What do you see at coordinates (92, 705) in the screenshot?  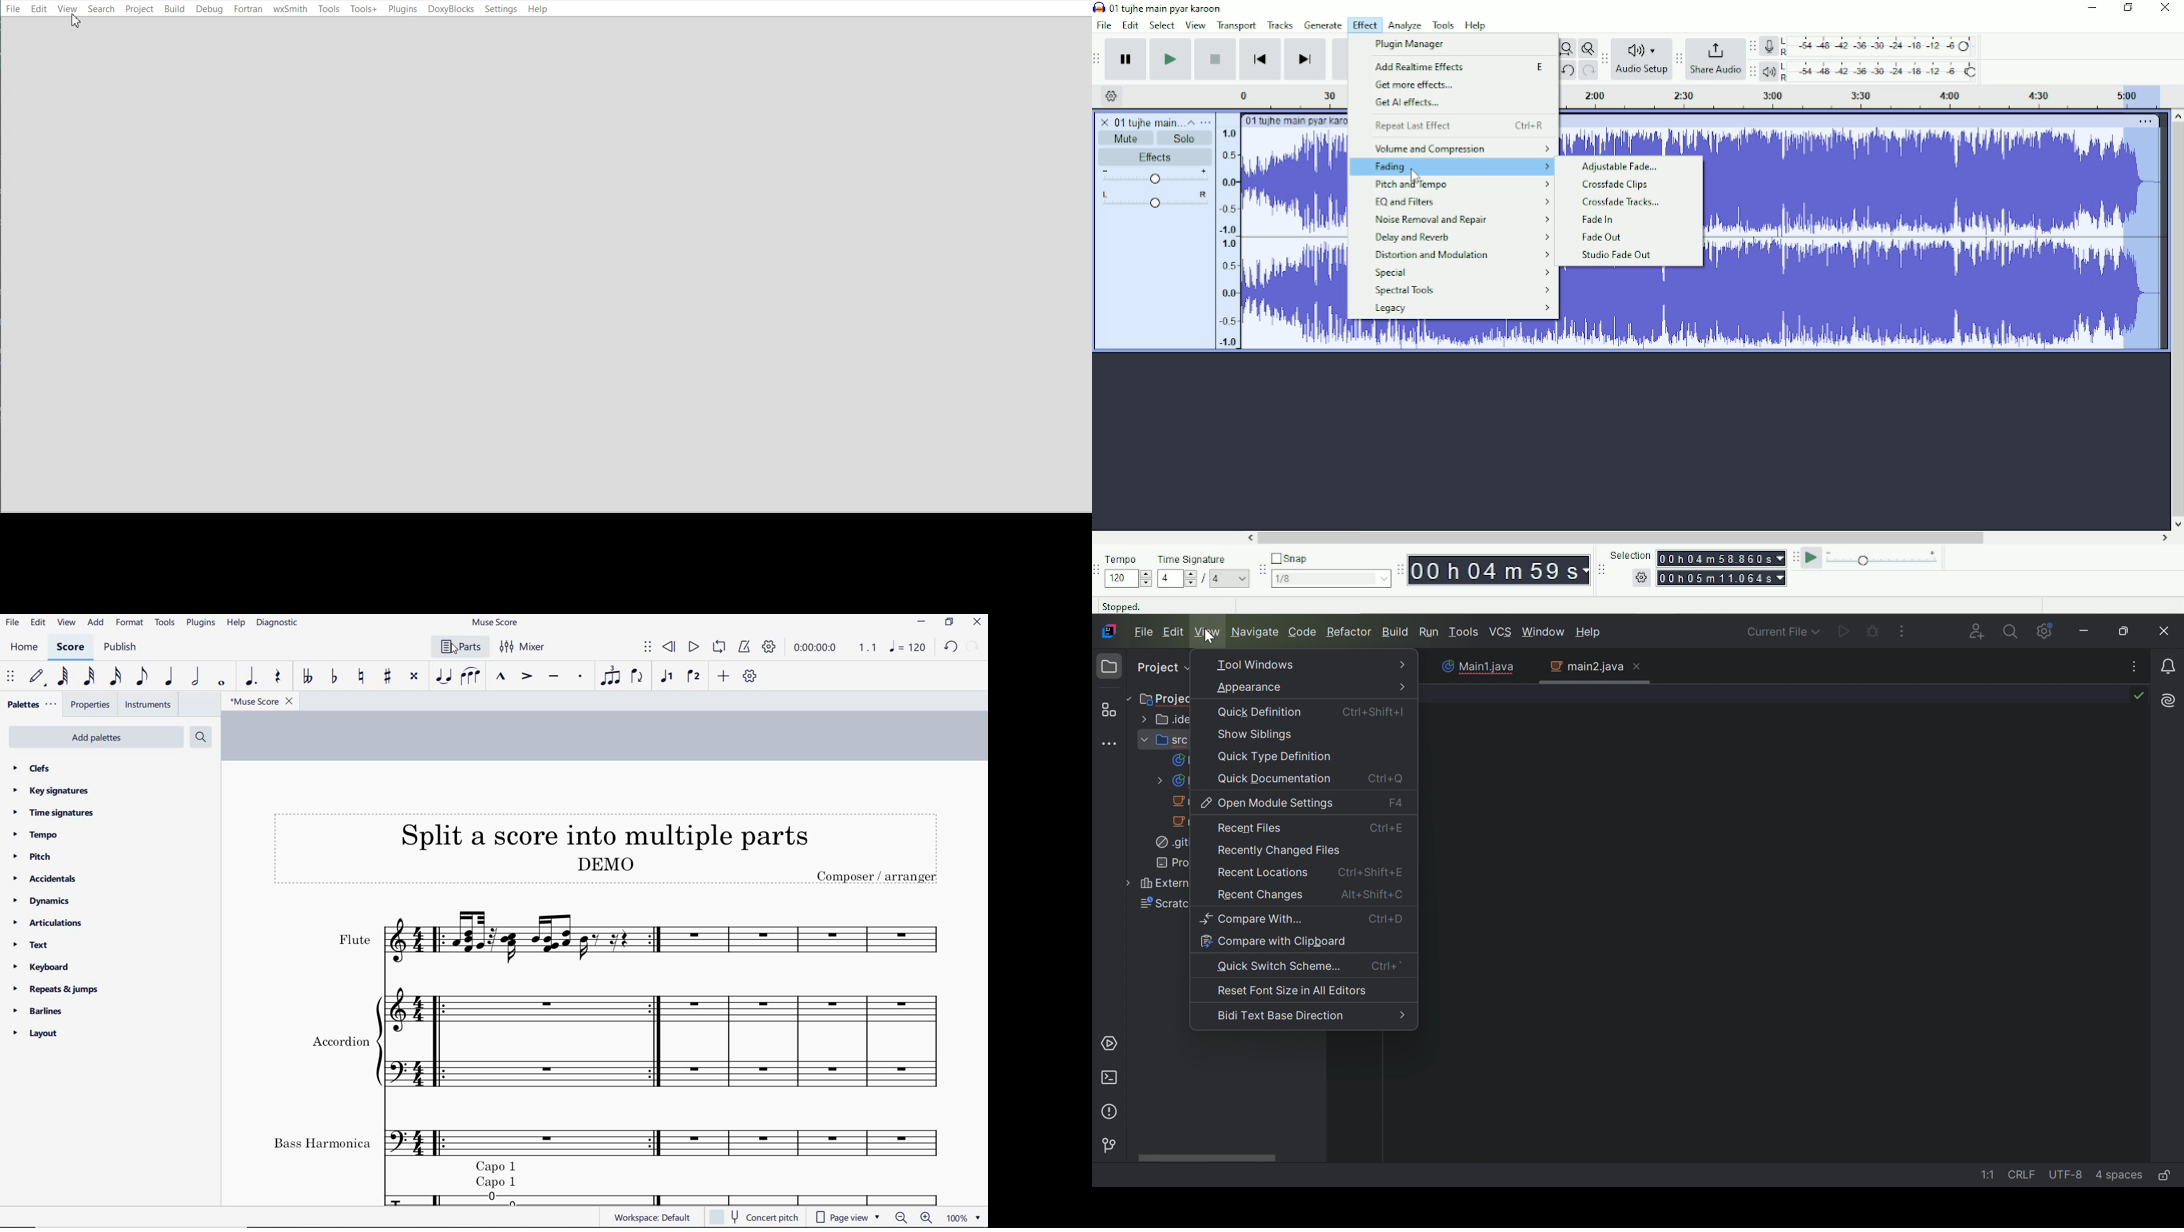 I see `properties` at bounding box center [92, 705].